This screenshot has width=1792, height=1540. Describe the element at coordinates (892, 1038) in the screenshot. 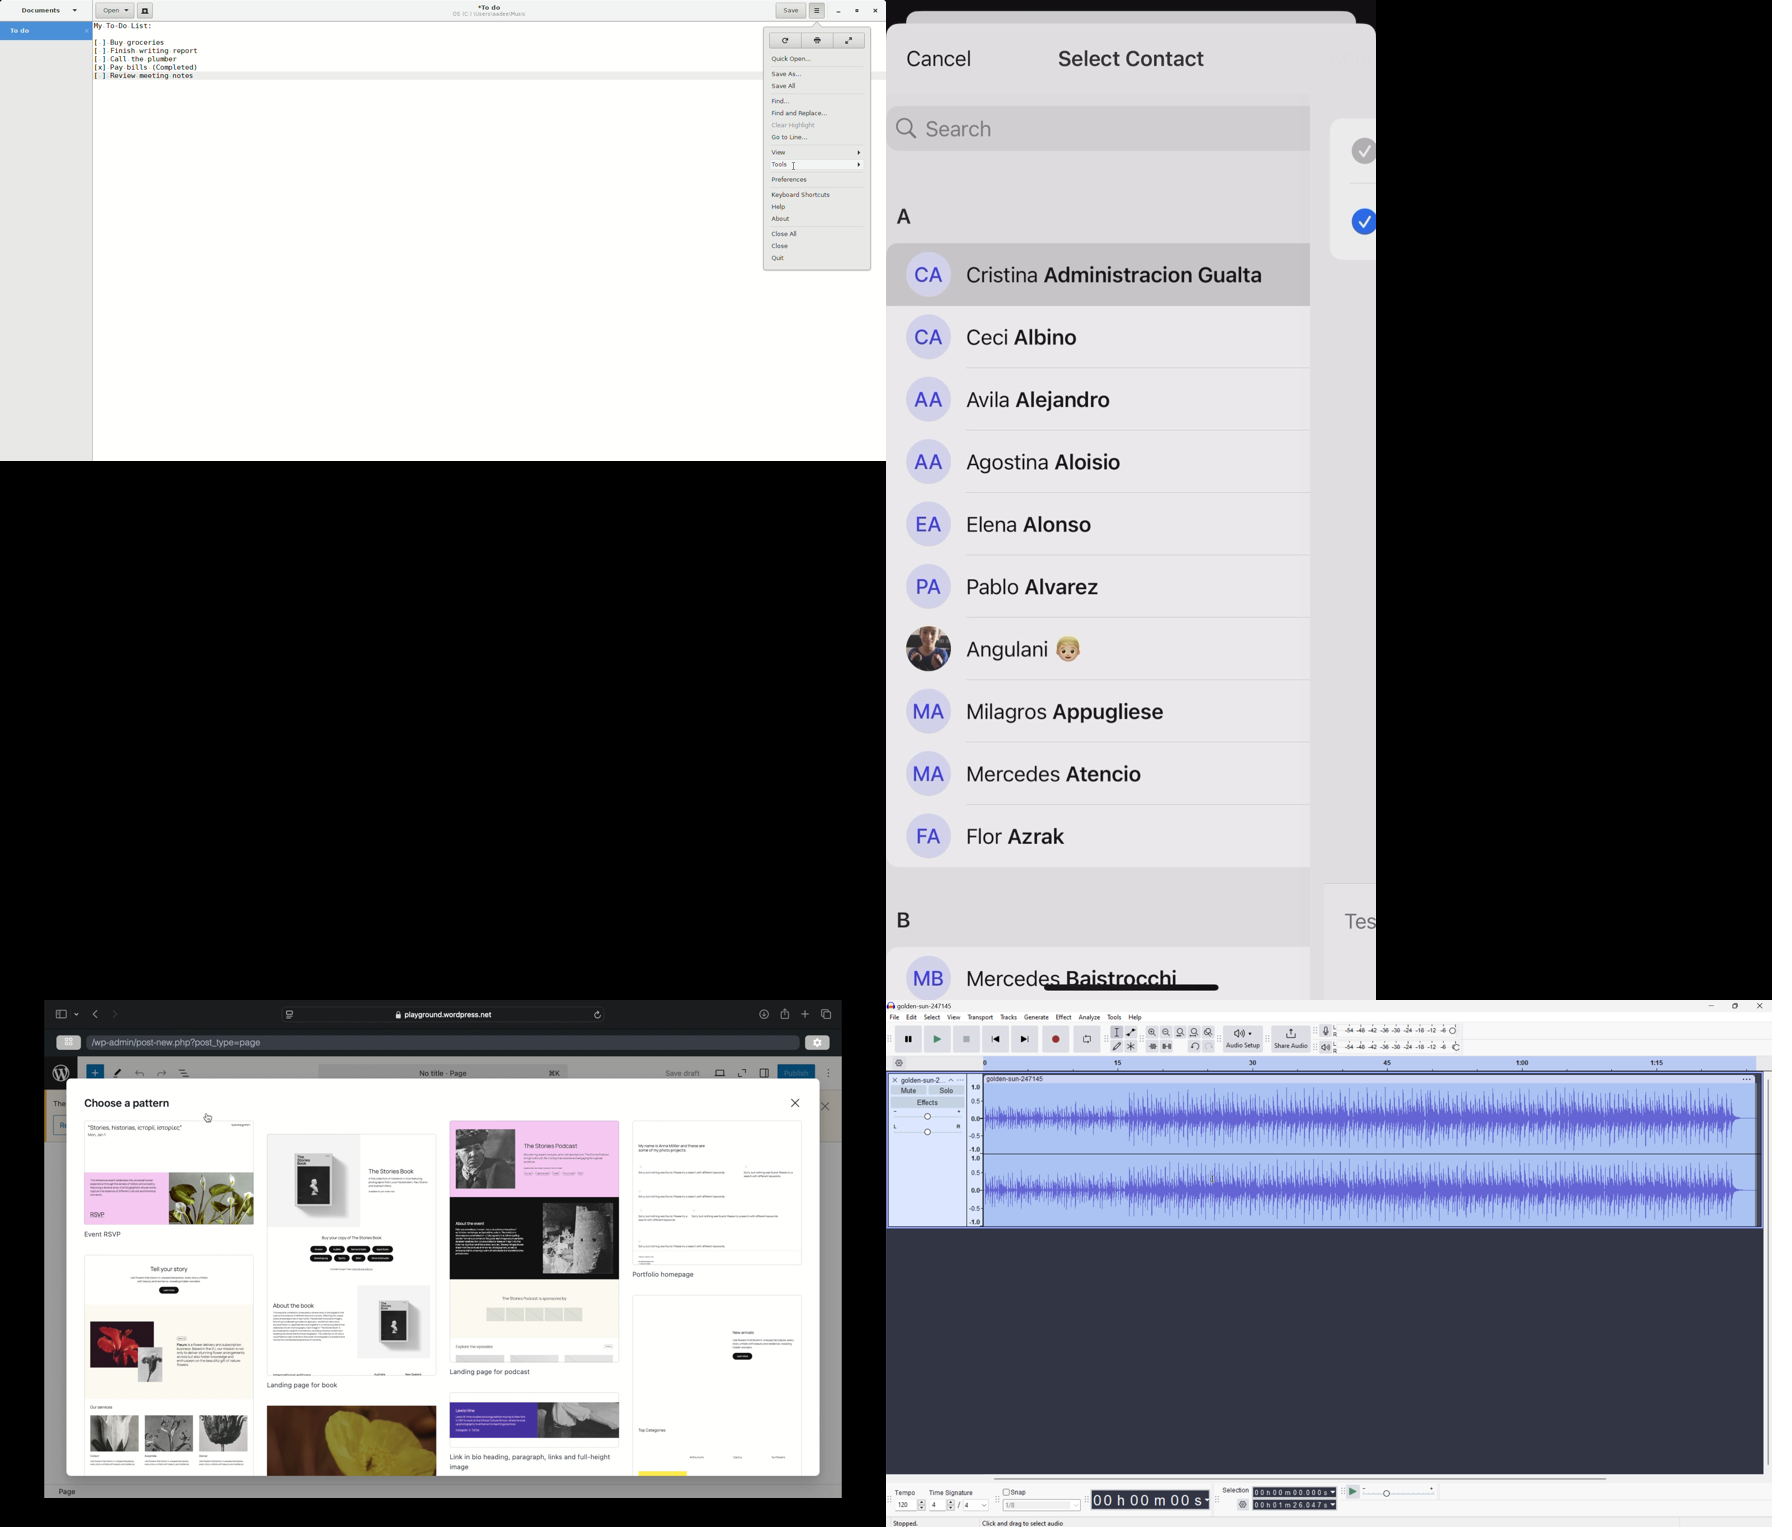

I see `Audacity transport toolbar` at that location.